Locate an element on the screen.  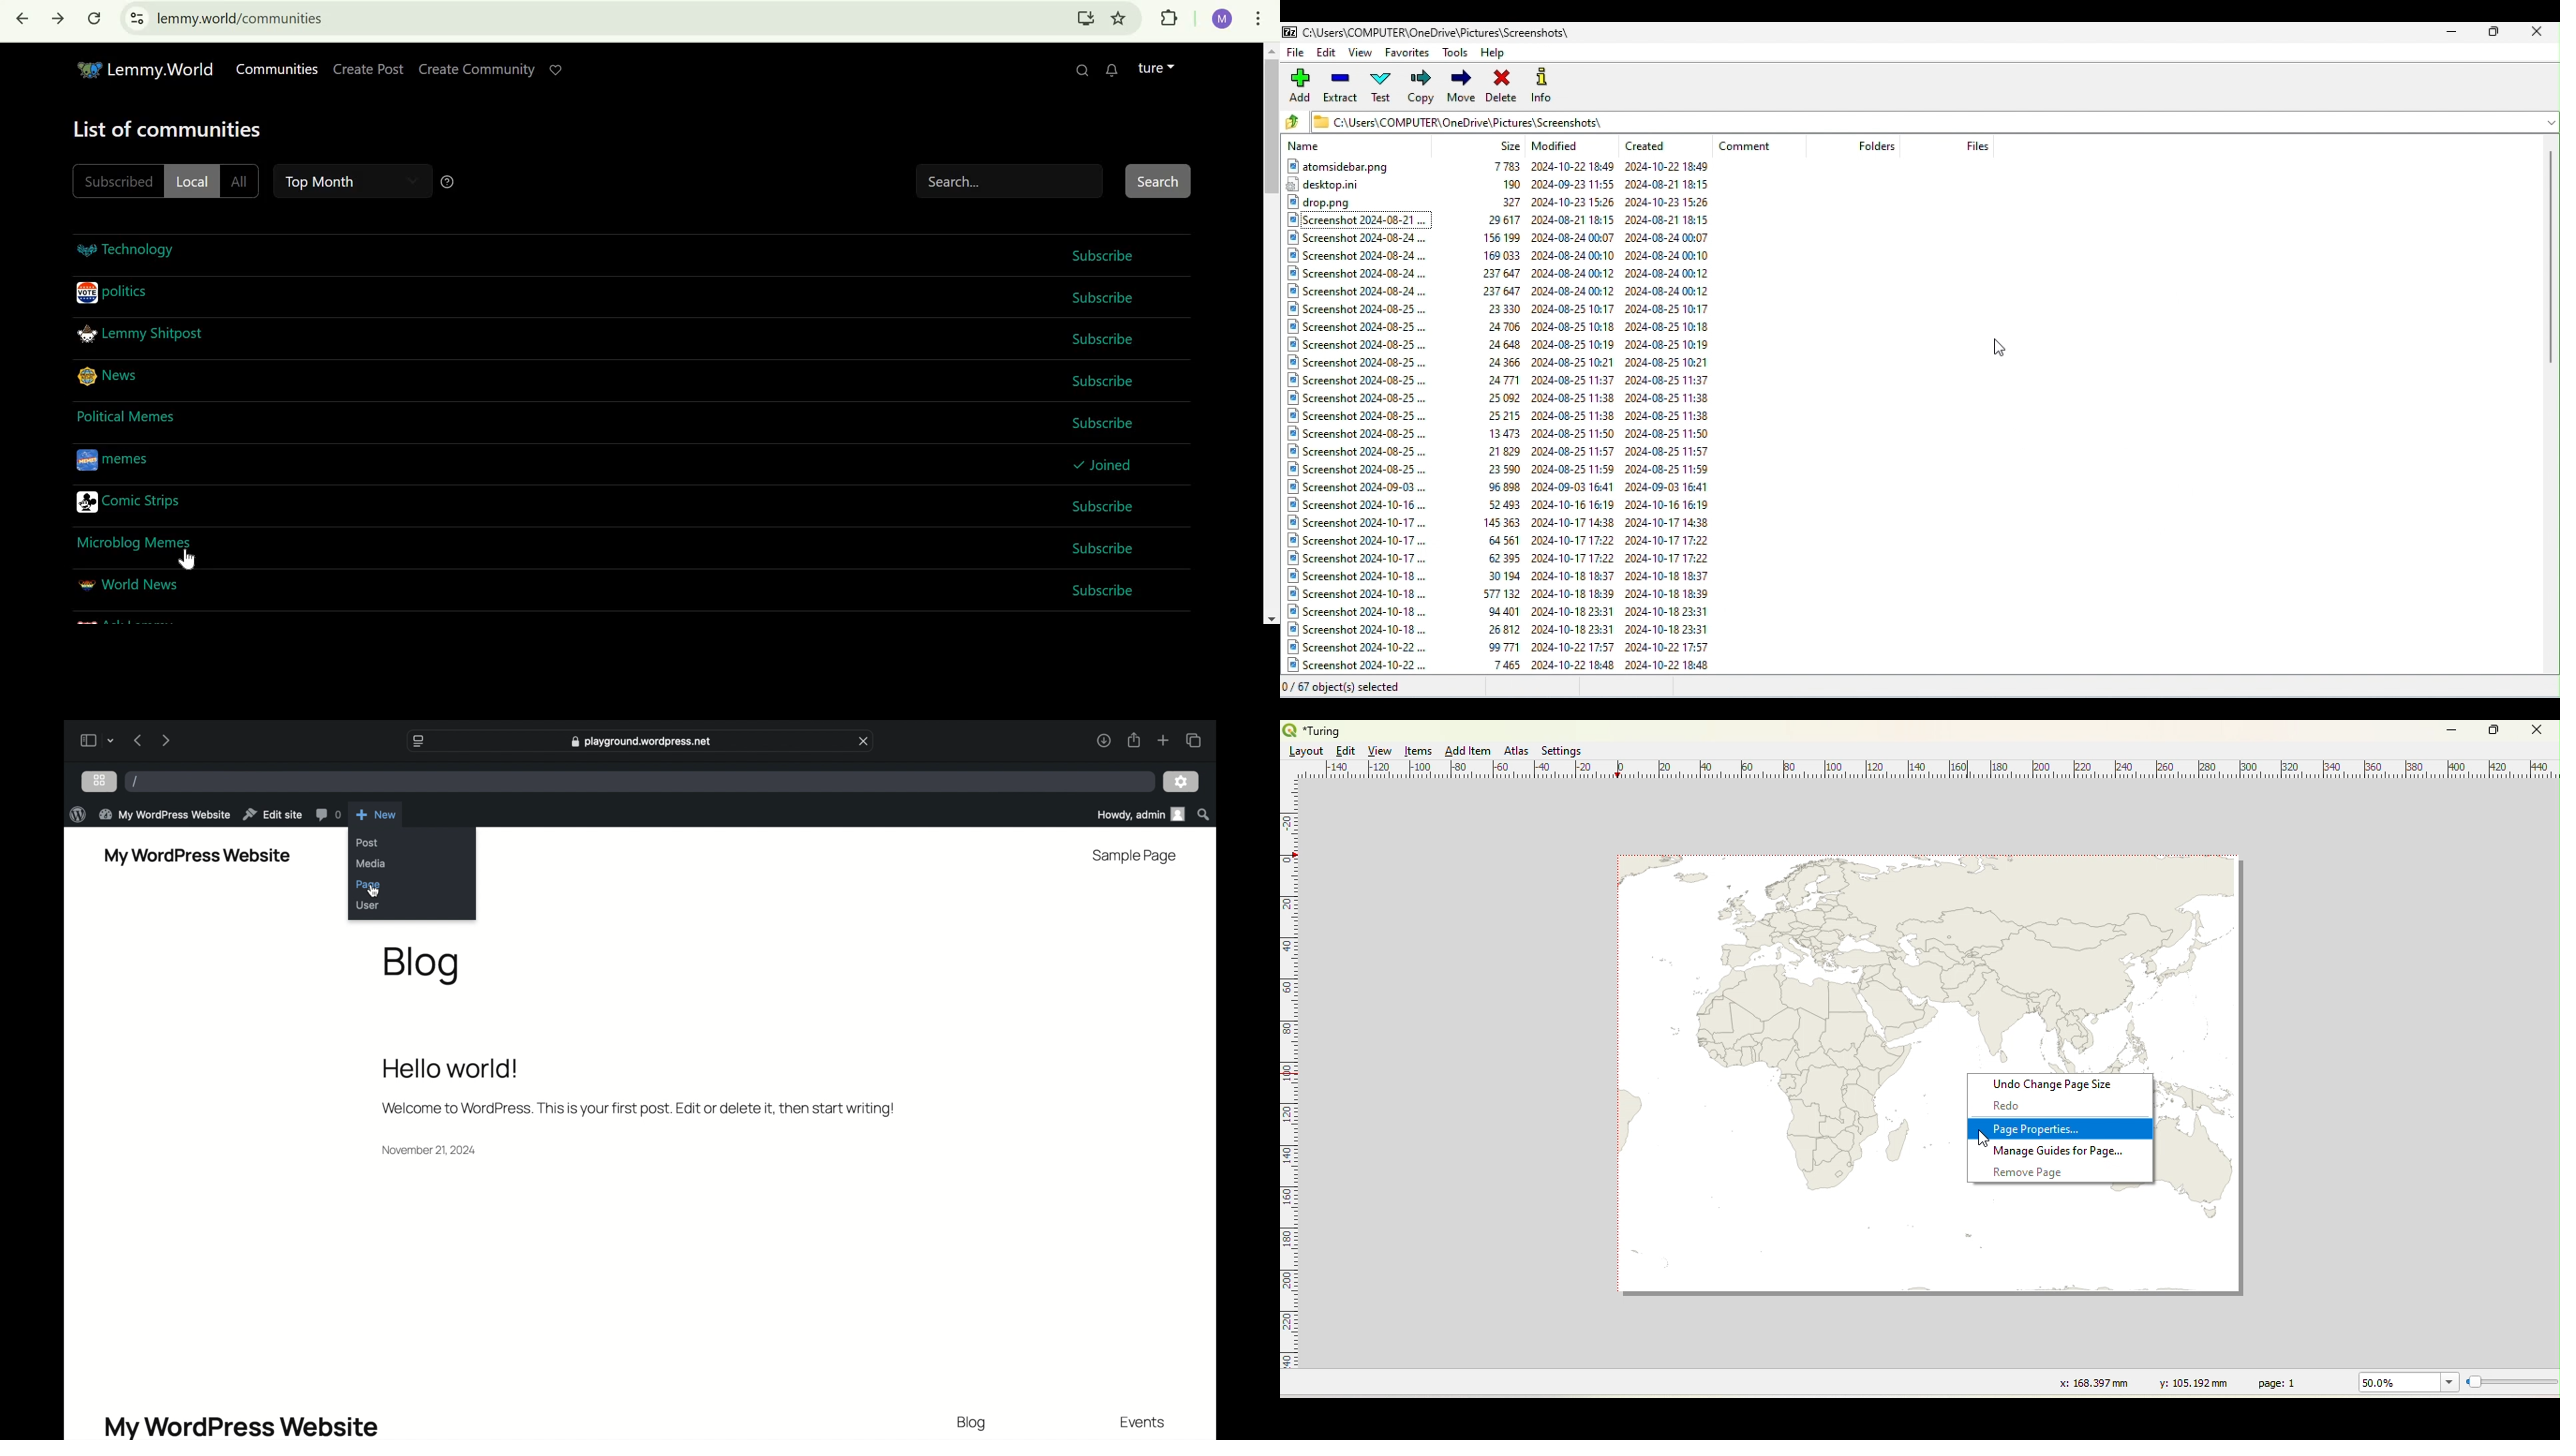
search is located at coordinates (1205, 814).